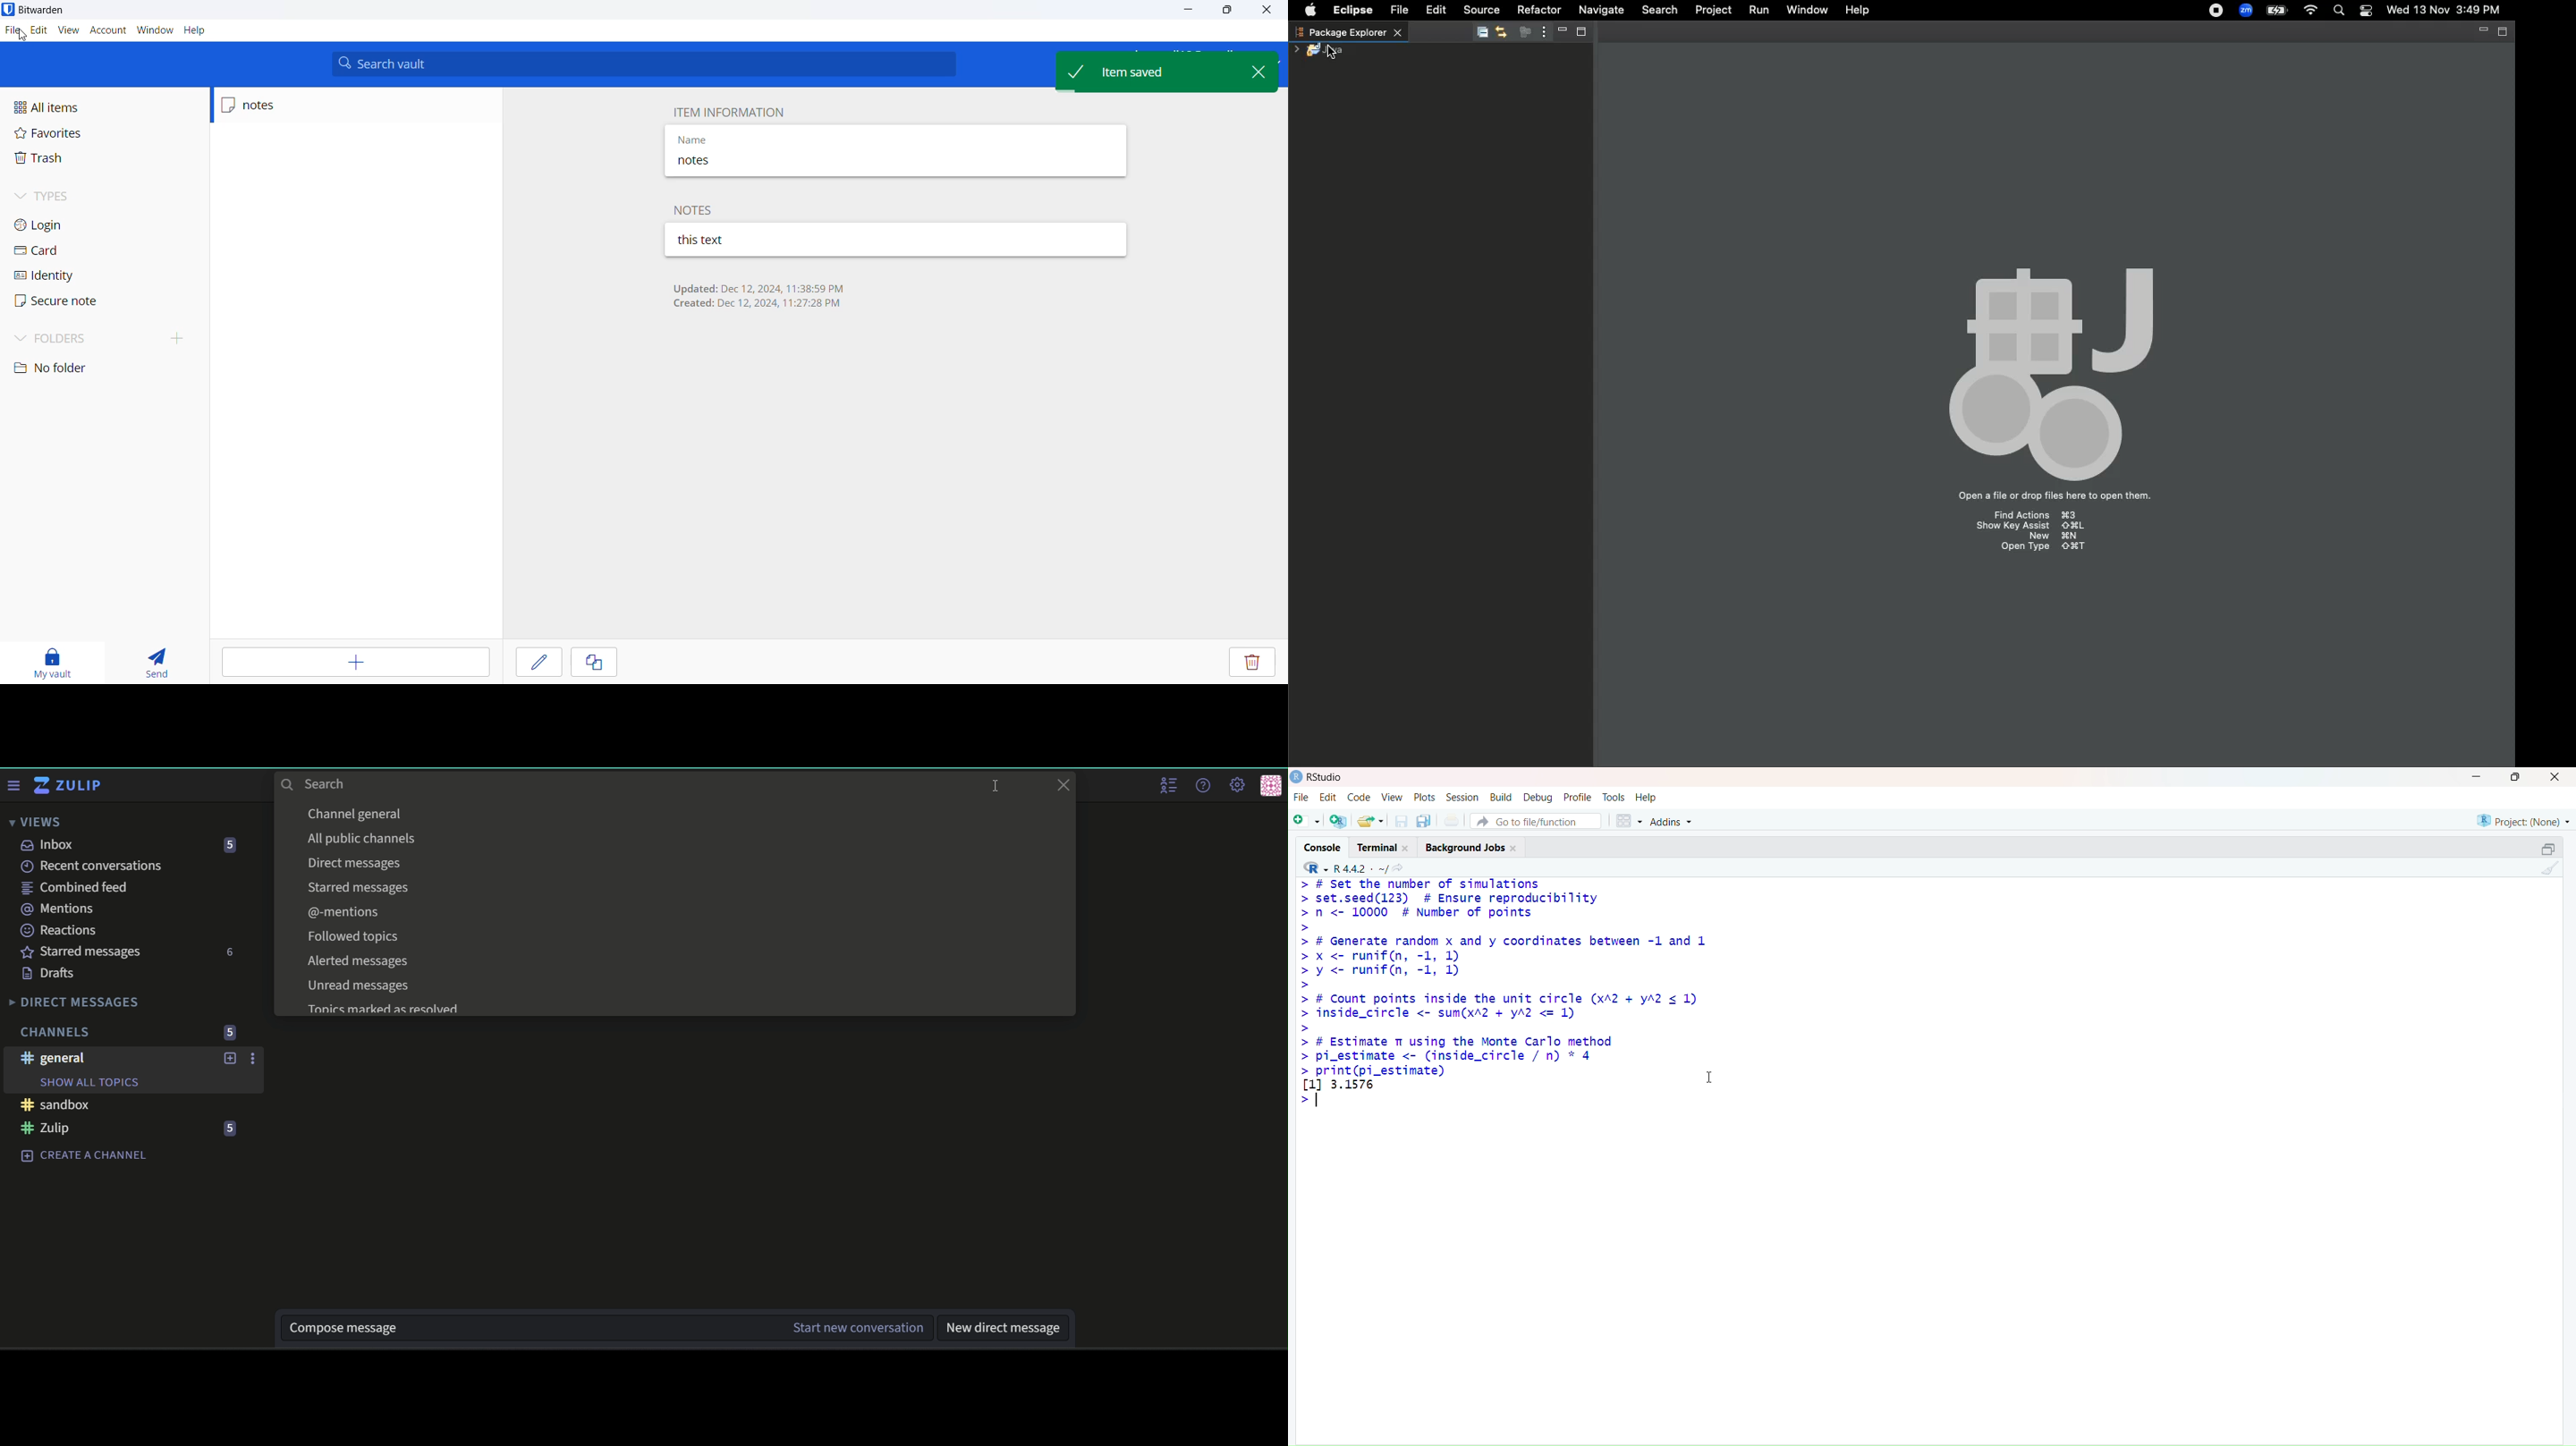 This screenshot has height=1456, width=2576. What do you see at coordinates (1307, 821) in the screenshot?
I see `New File` at bounding box center [1307, 821].